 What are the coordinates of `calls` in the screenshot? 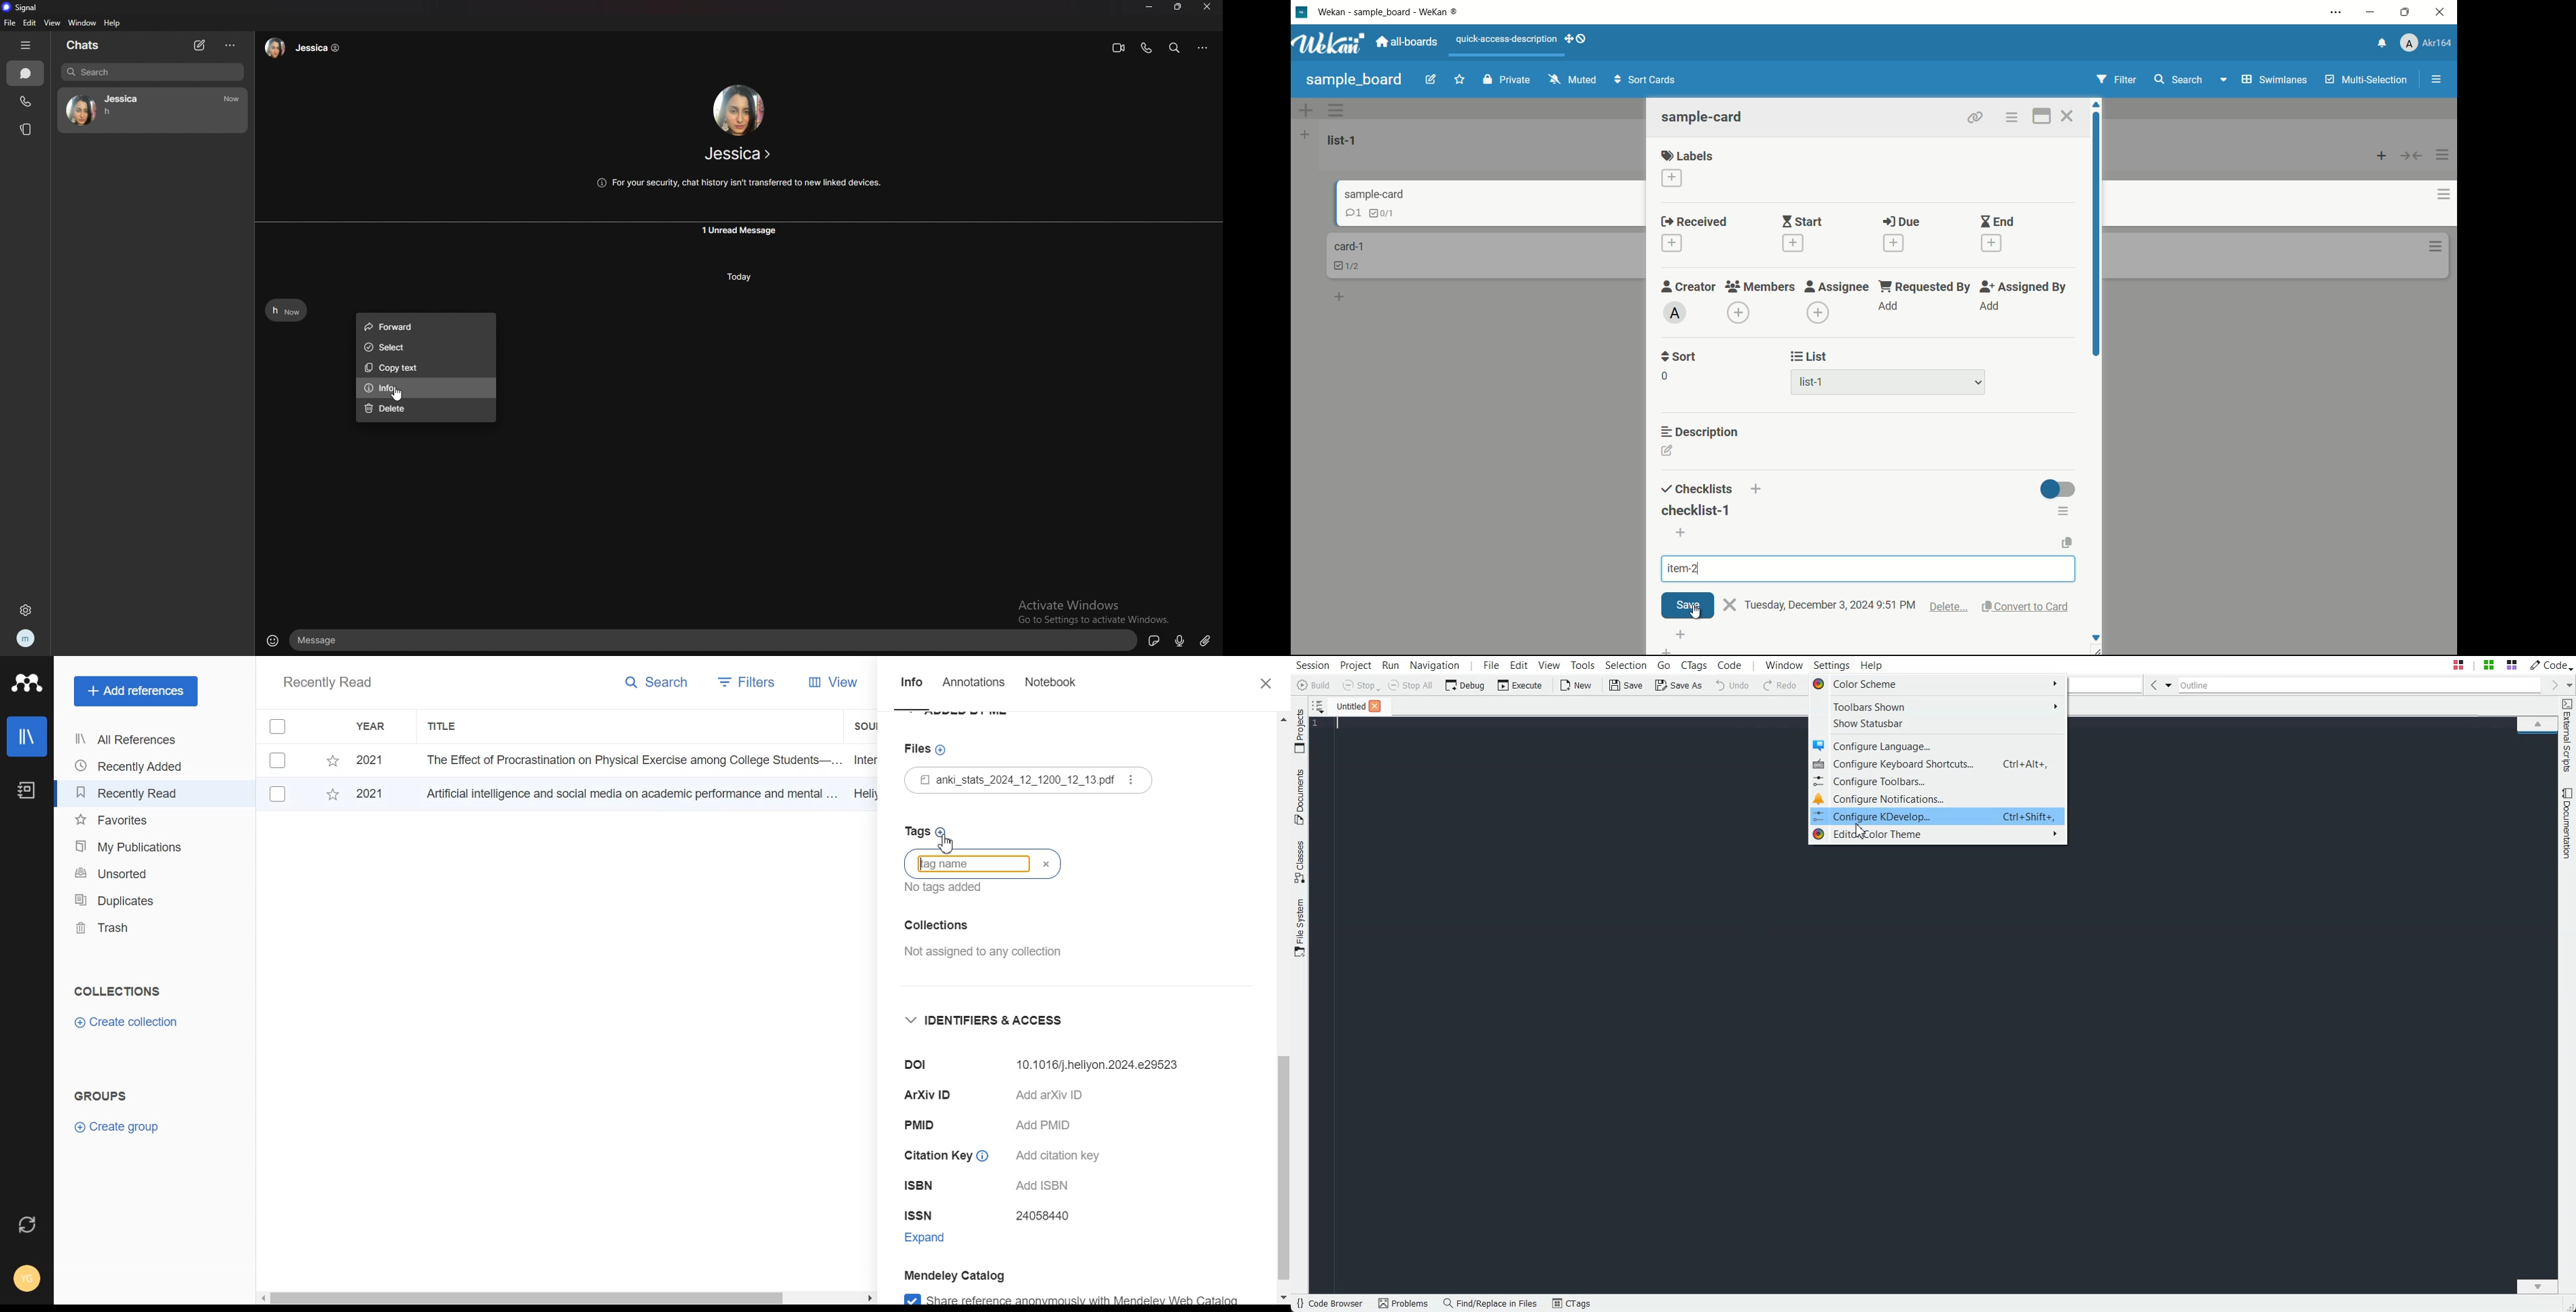 It's located at (24, 101).